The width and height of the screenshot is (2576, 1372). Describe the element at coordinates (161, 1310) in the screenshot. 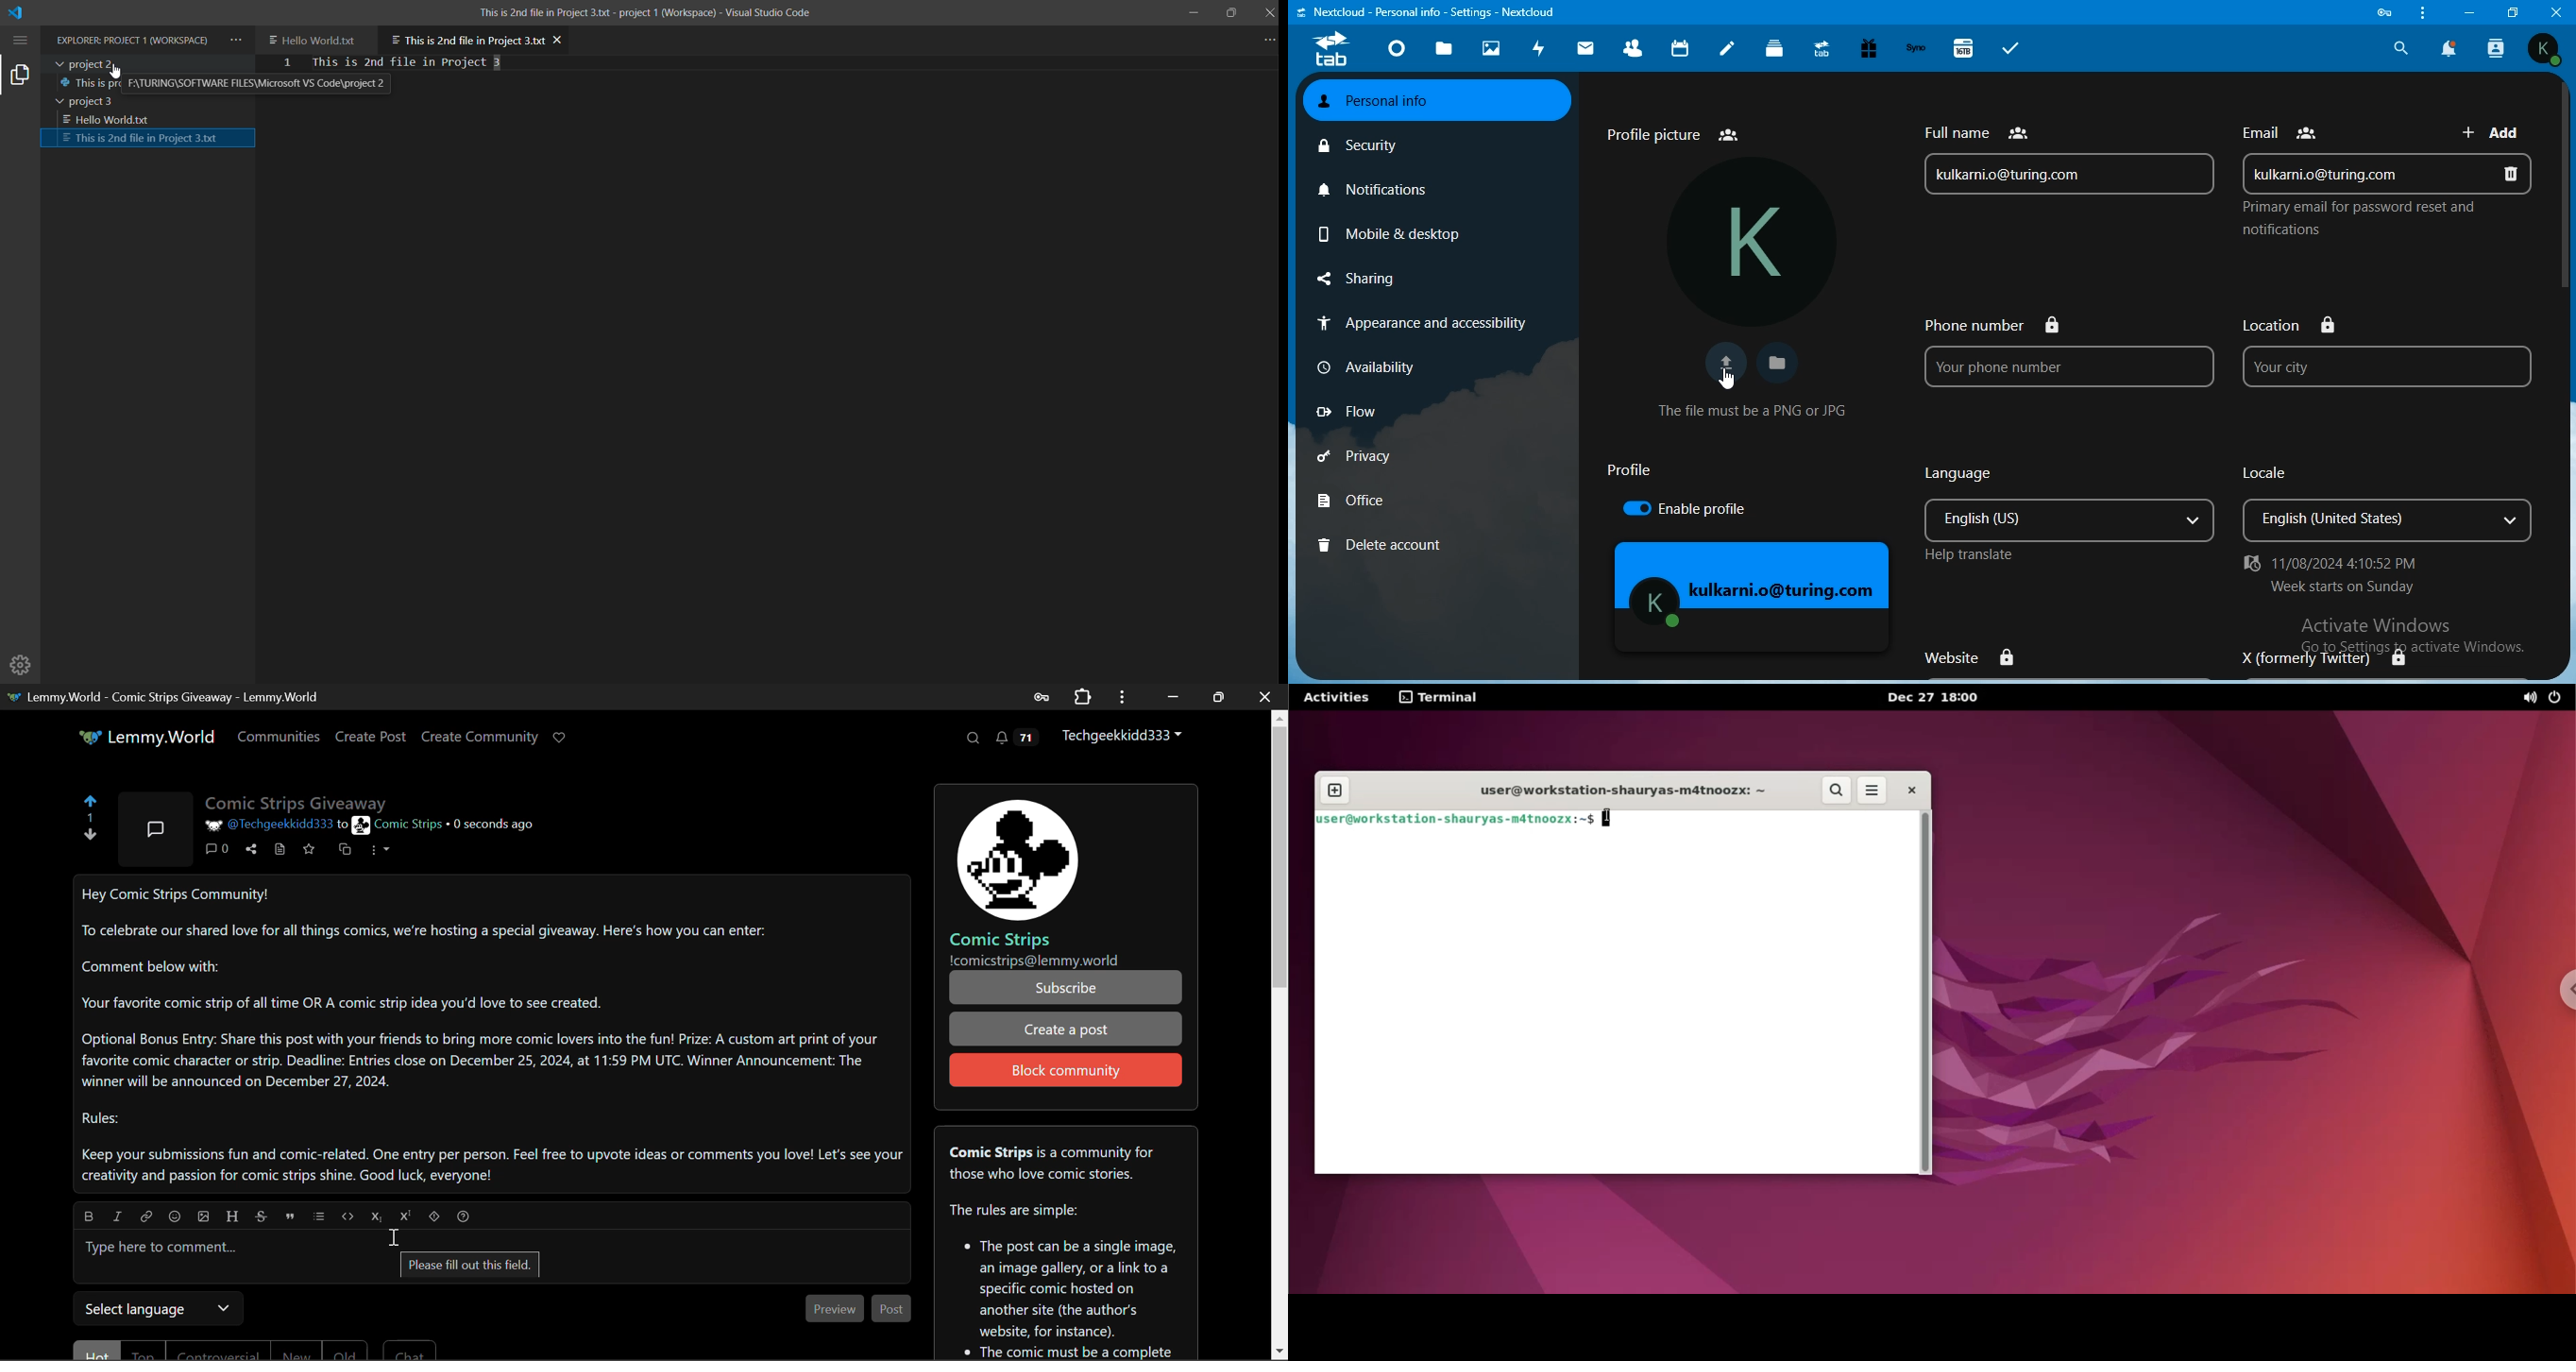

I see `Select Language` at that location.